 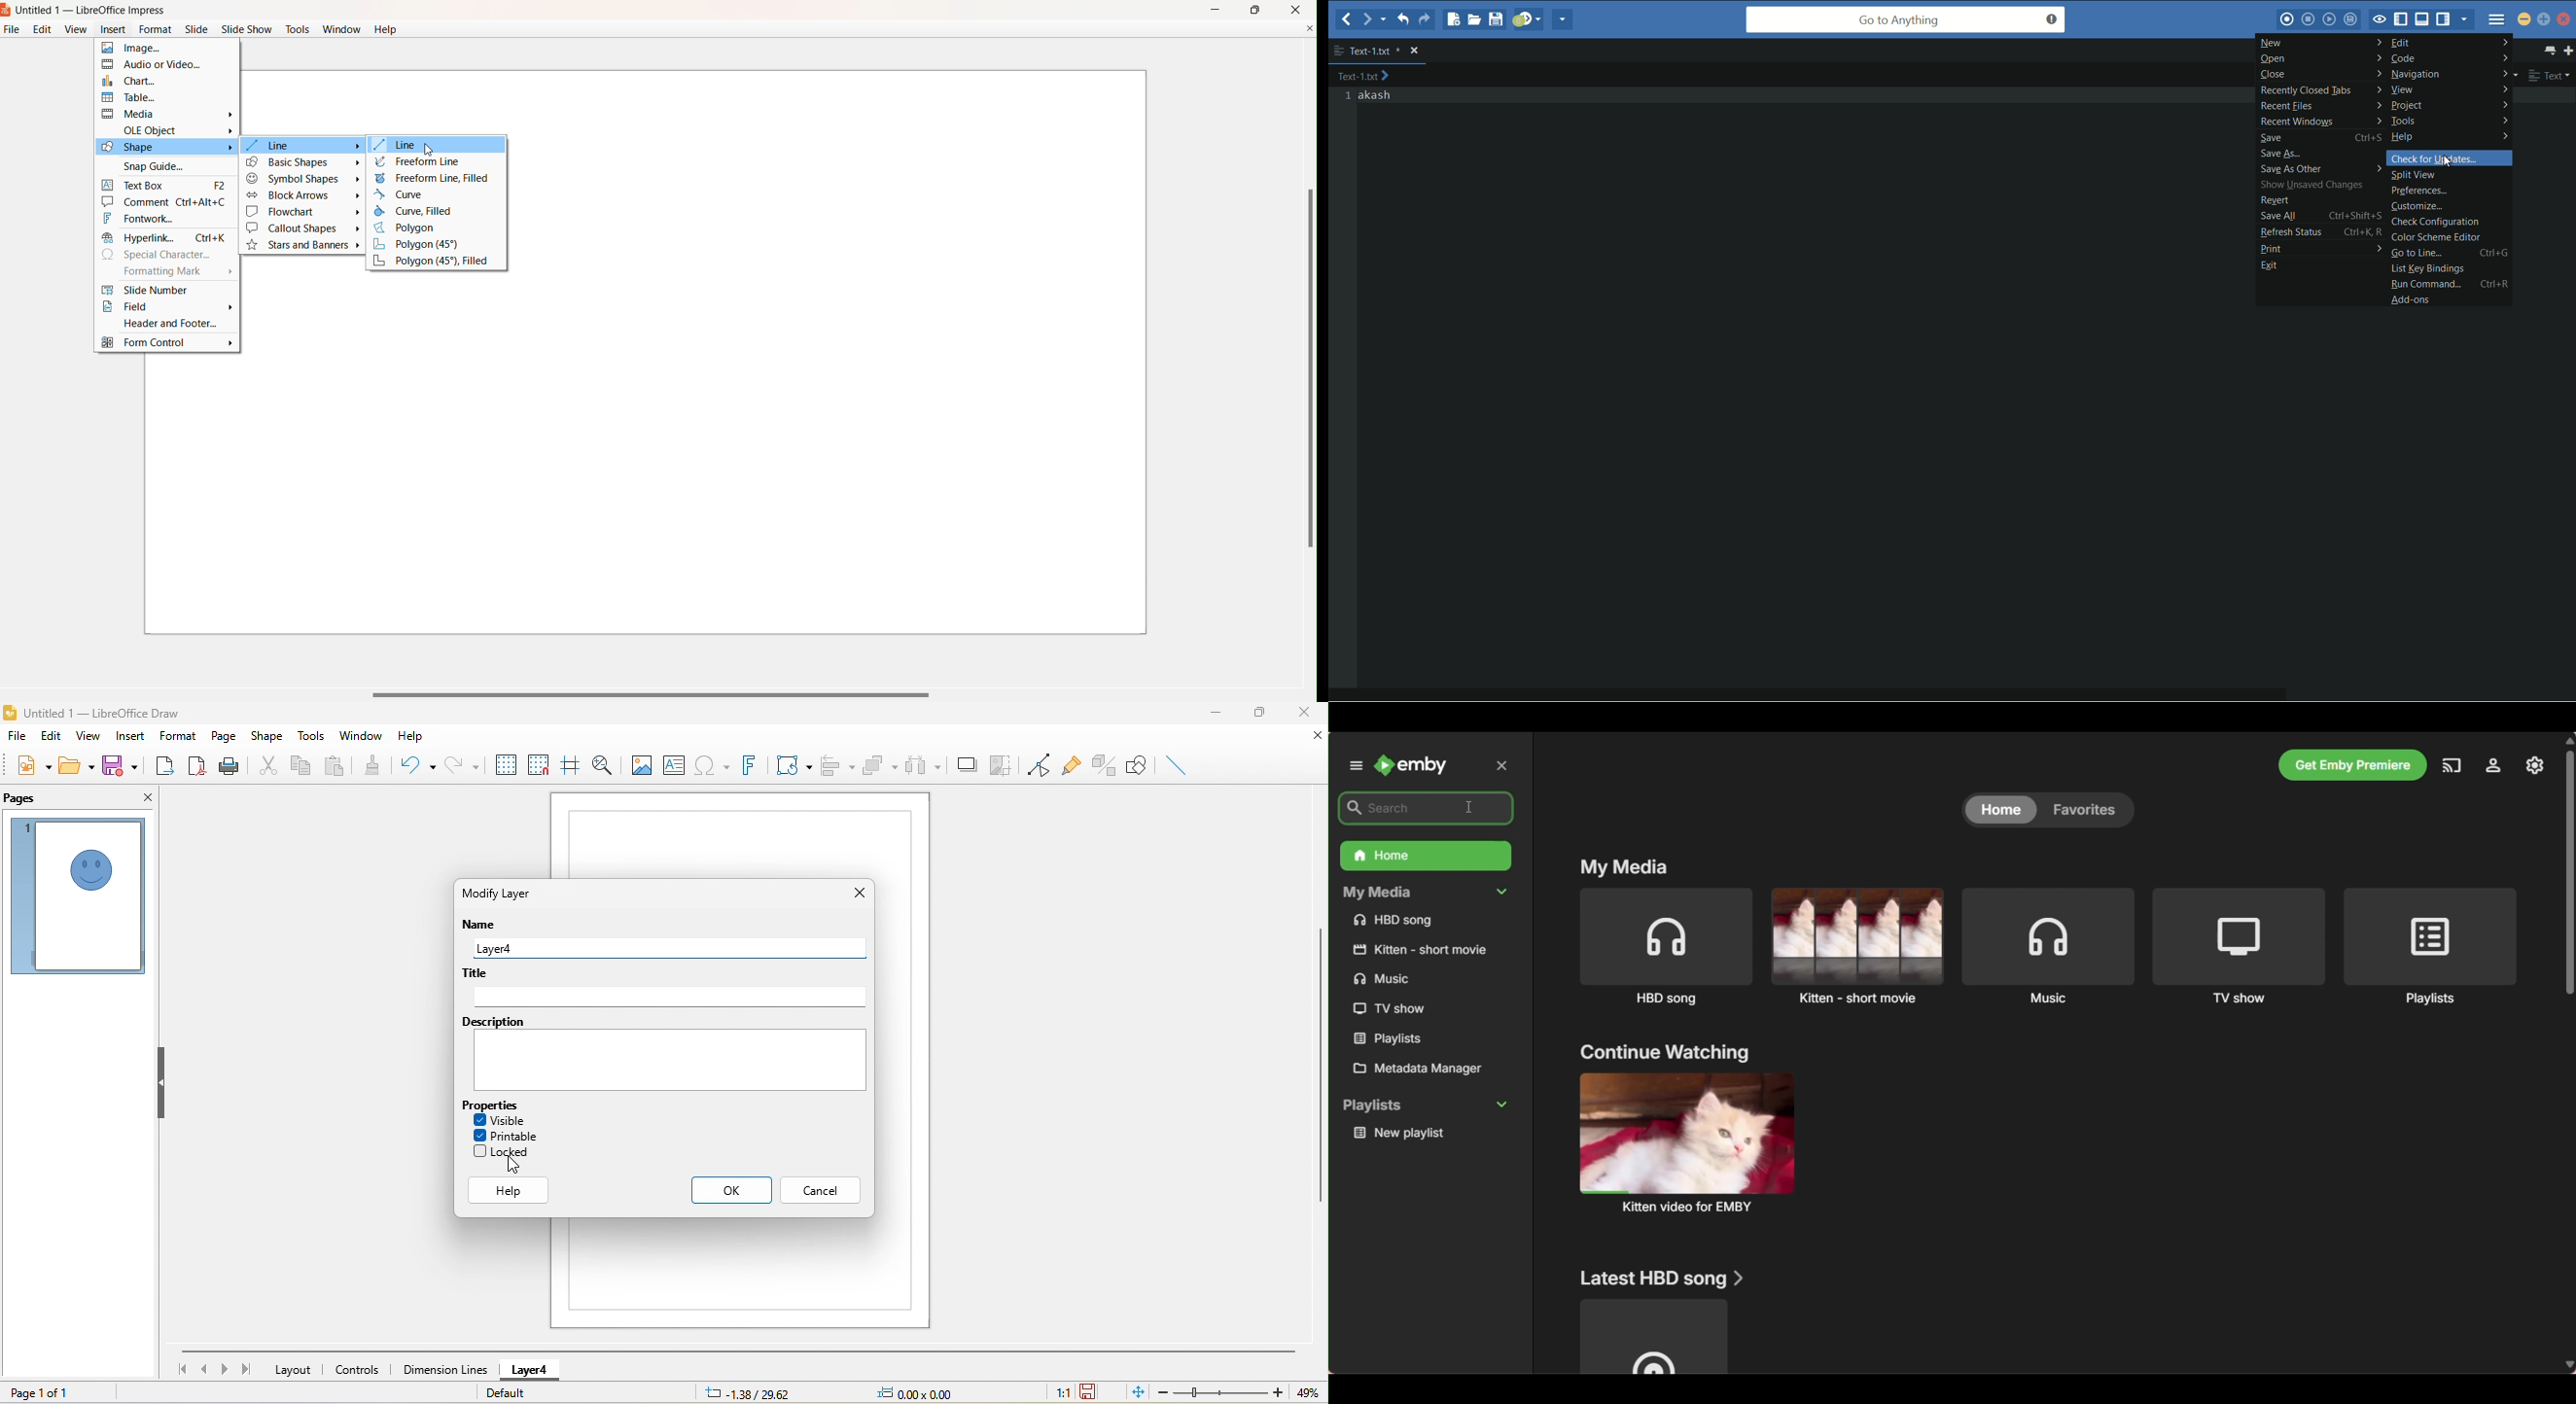 I want to click on copy, so click(x=300, y=766).